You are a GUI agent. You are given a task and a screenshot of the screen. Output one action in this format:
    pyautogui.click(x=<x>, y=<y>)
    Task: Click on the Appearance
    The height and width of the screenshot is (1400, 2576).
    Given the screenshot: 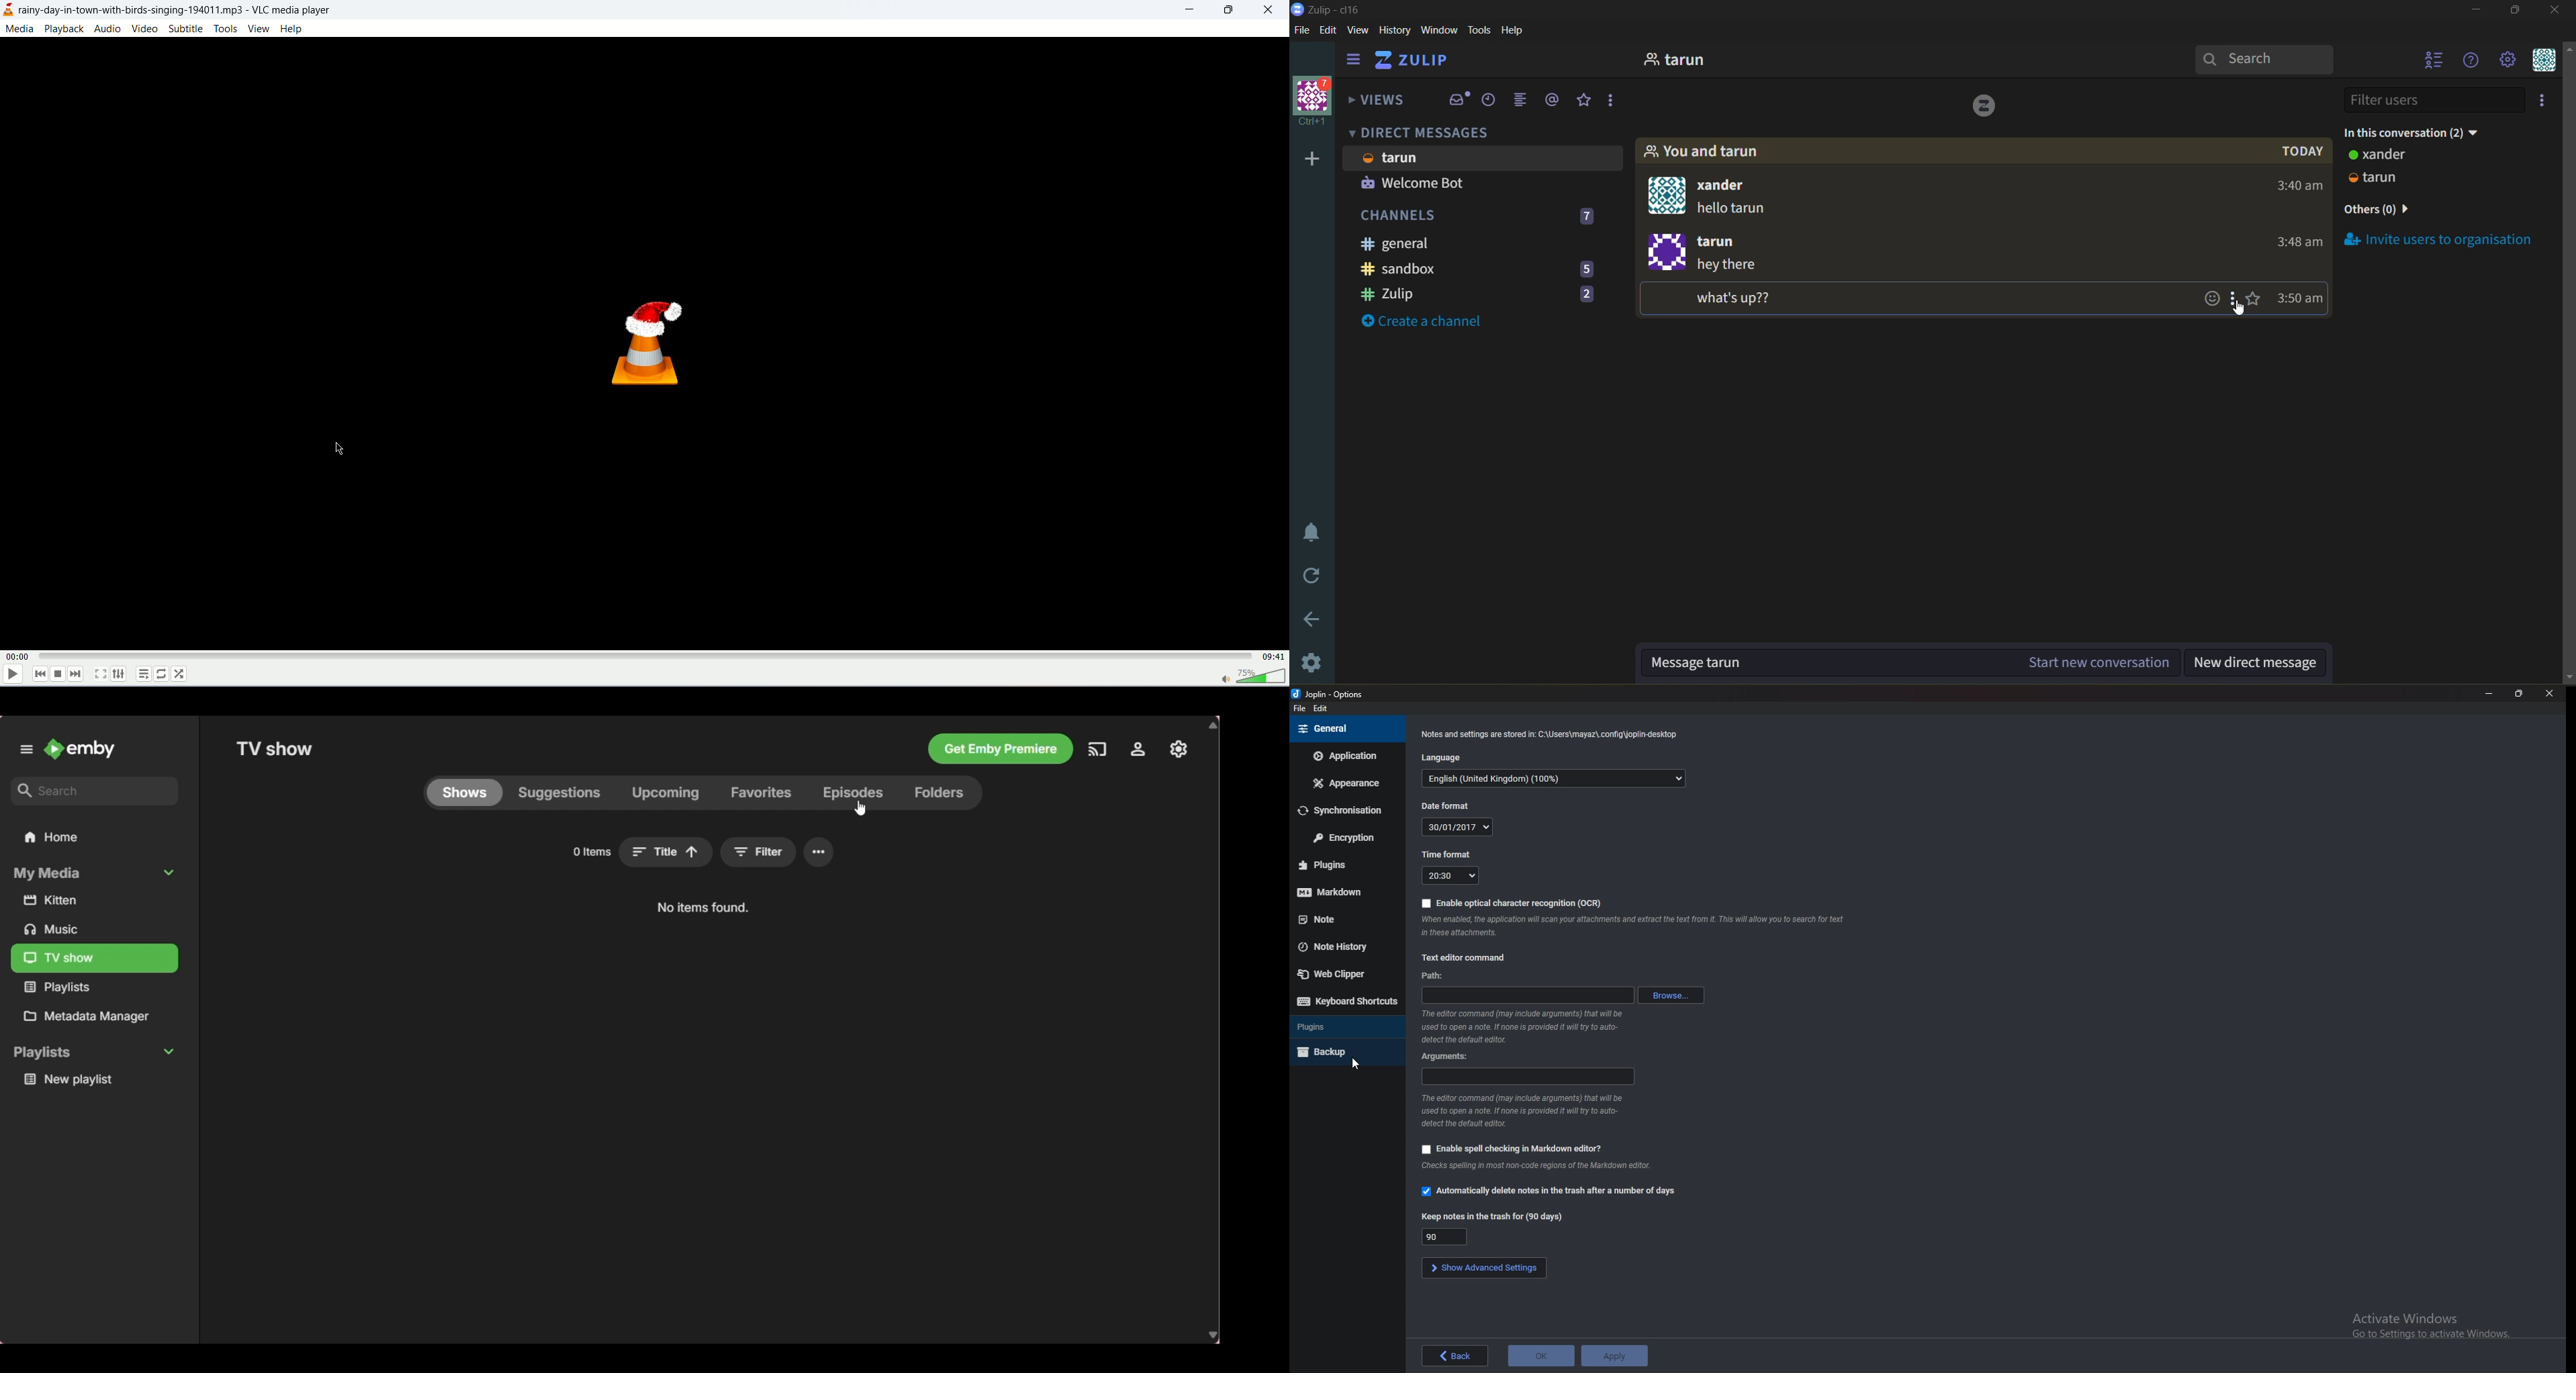 What is the action you would take?
    pyautogui.click(x=1347, y=784)
    